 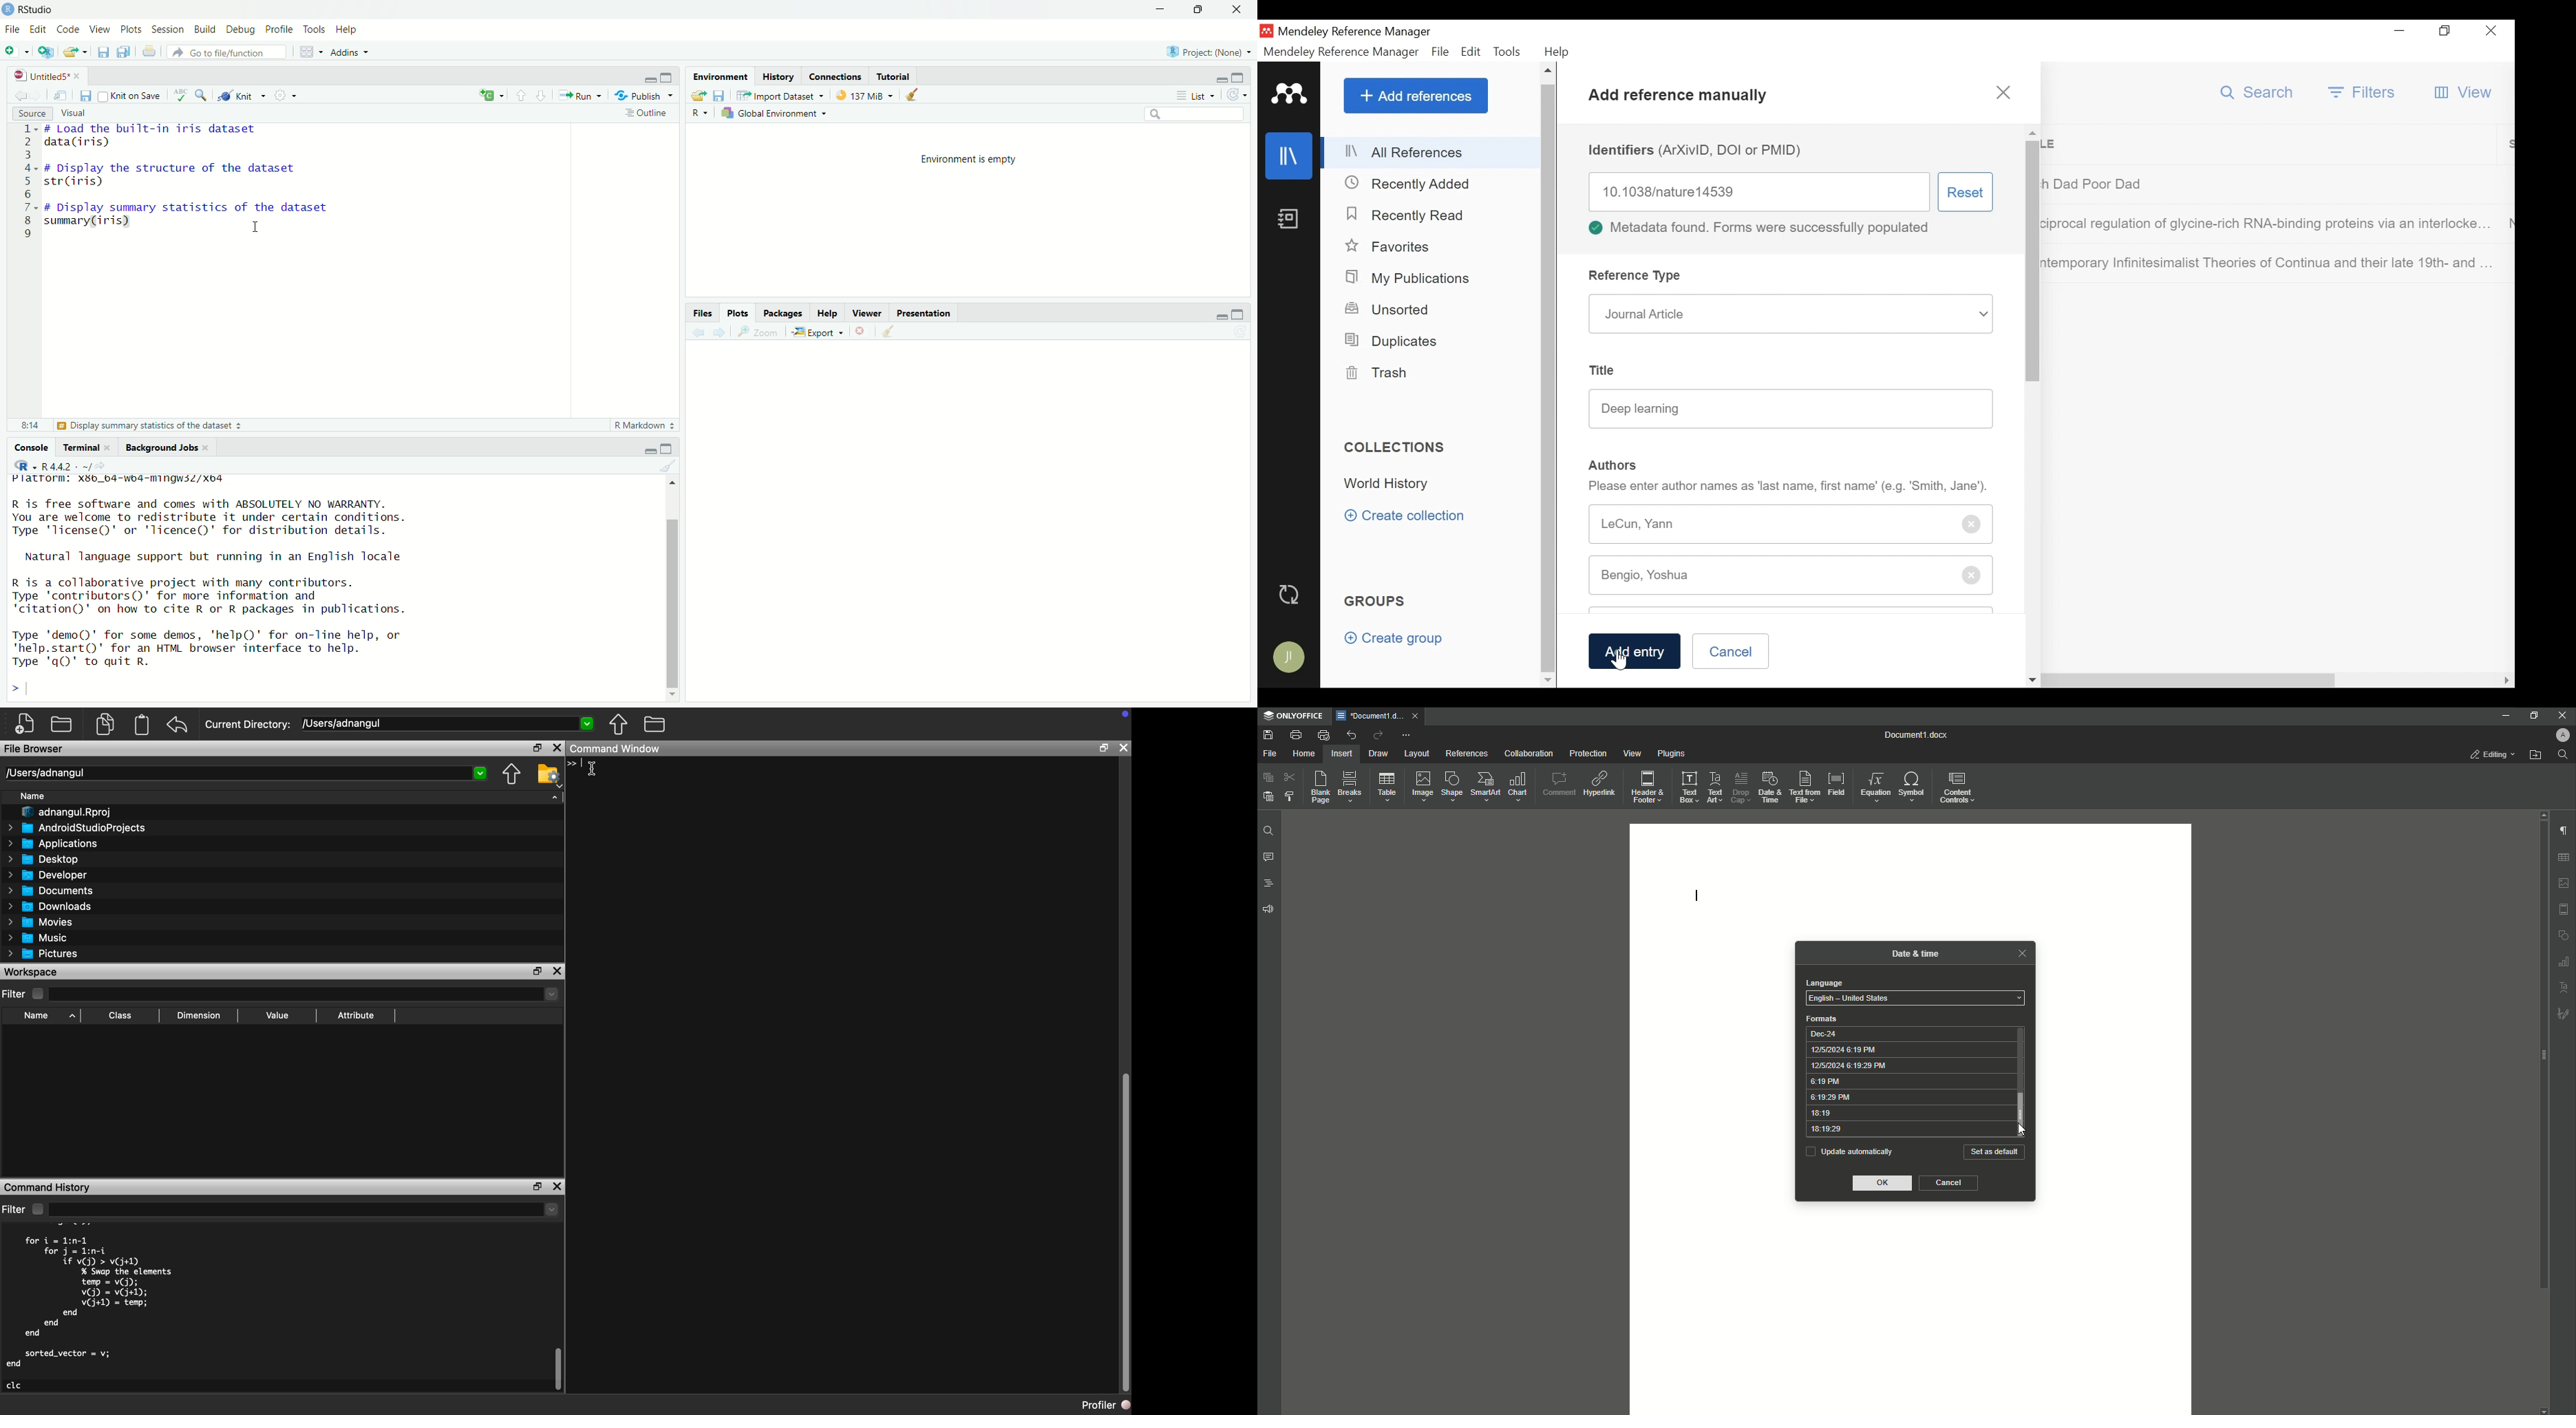 What do you see at coordinates (39, 29) in the screenshot?
I see `Edit` at bounding box center [39, 29].